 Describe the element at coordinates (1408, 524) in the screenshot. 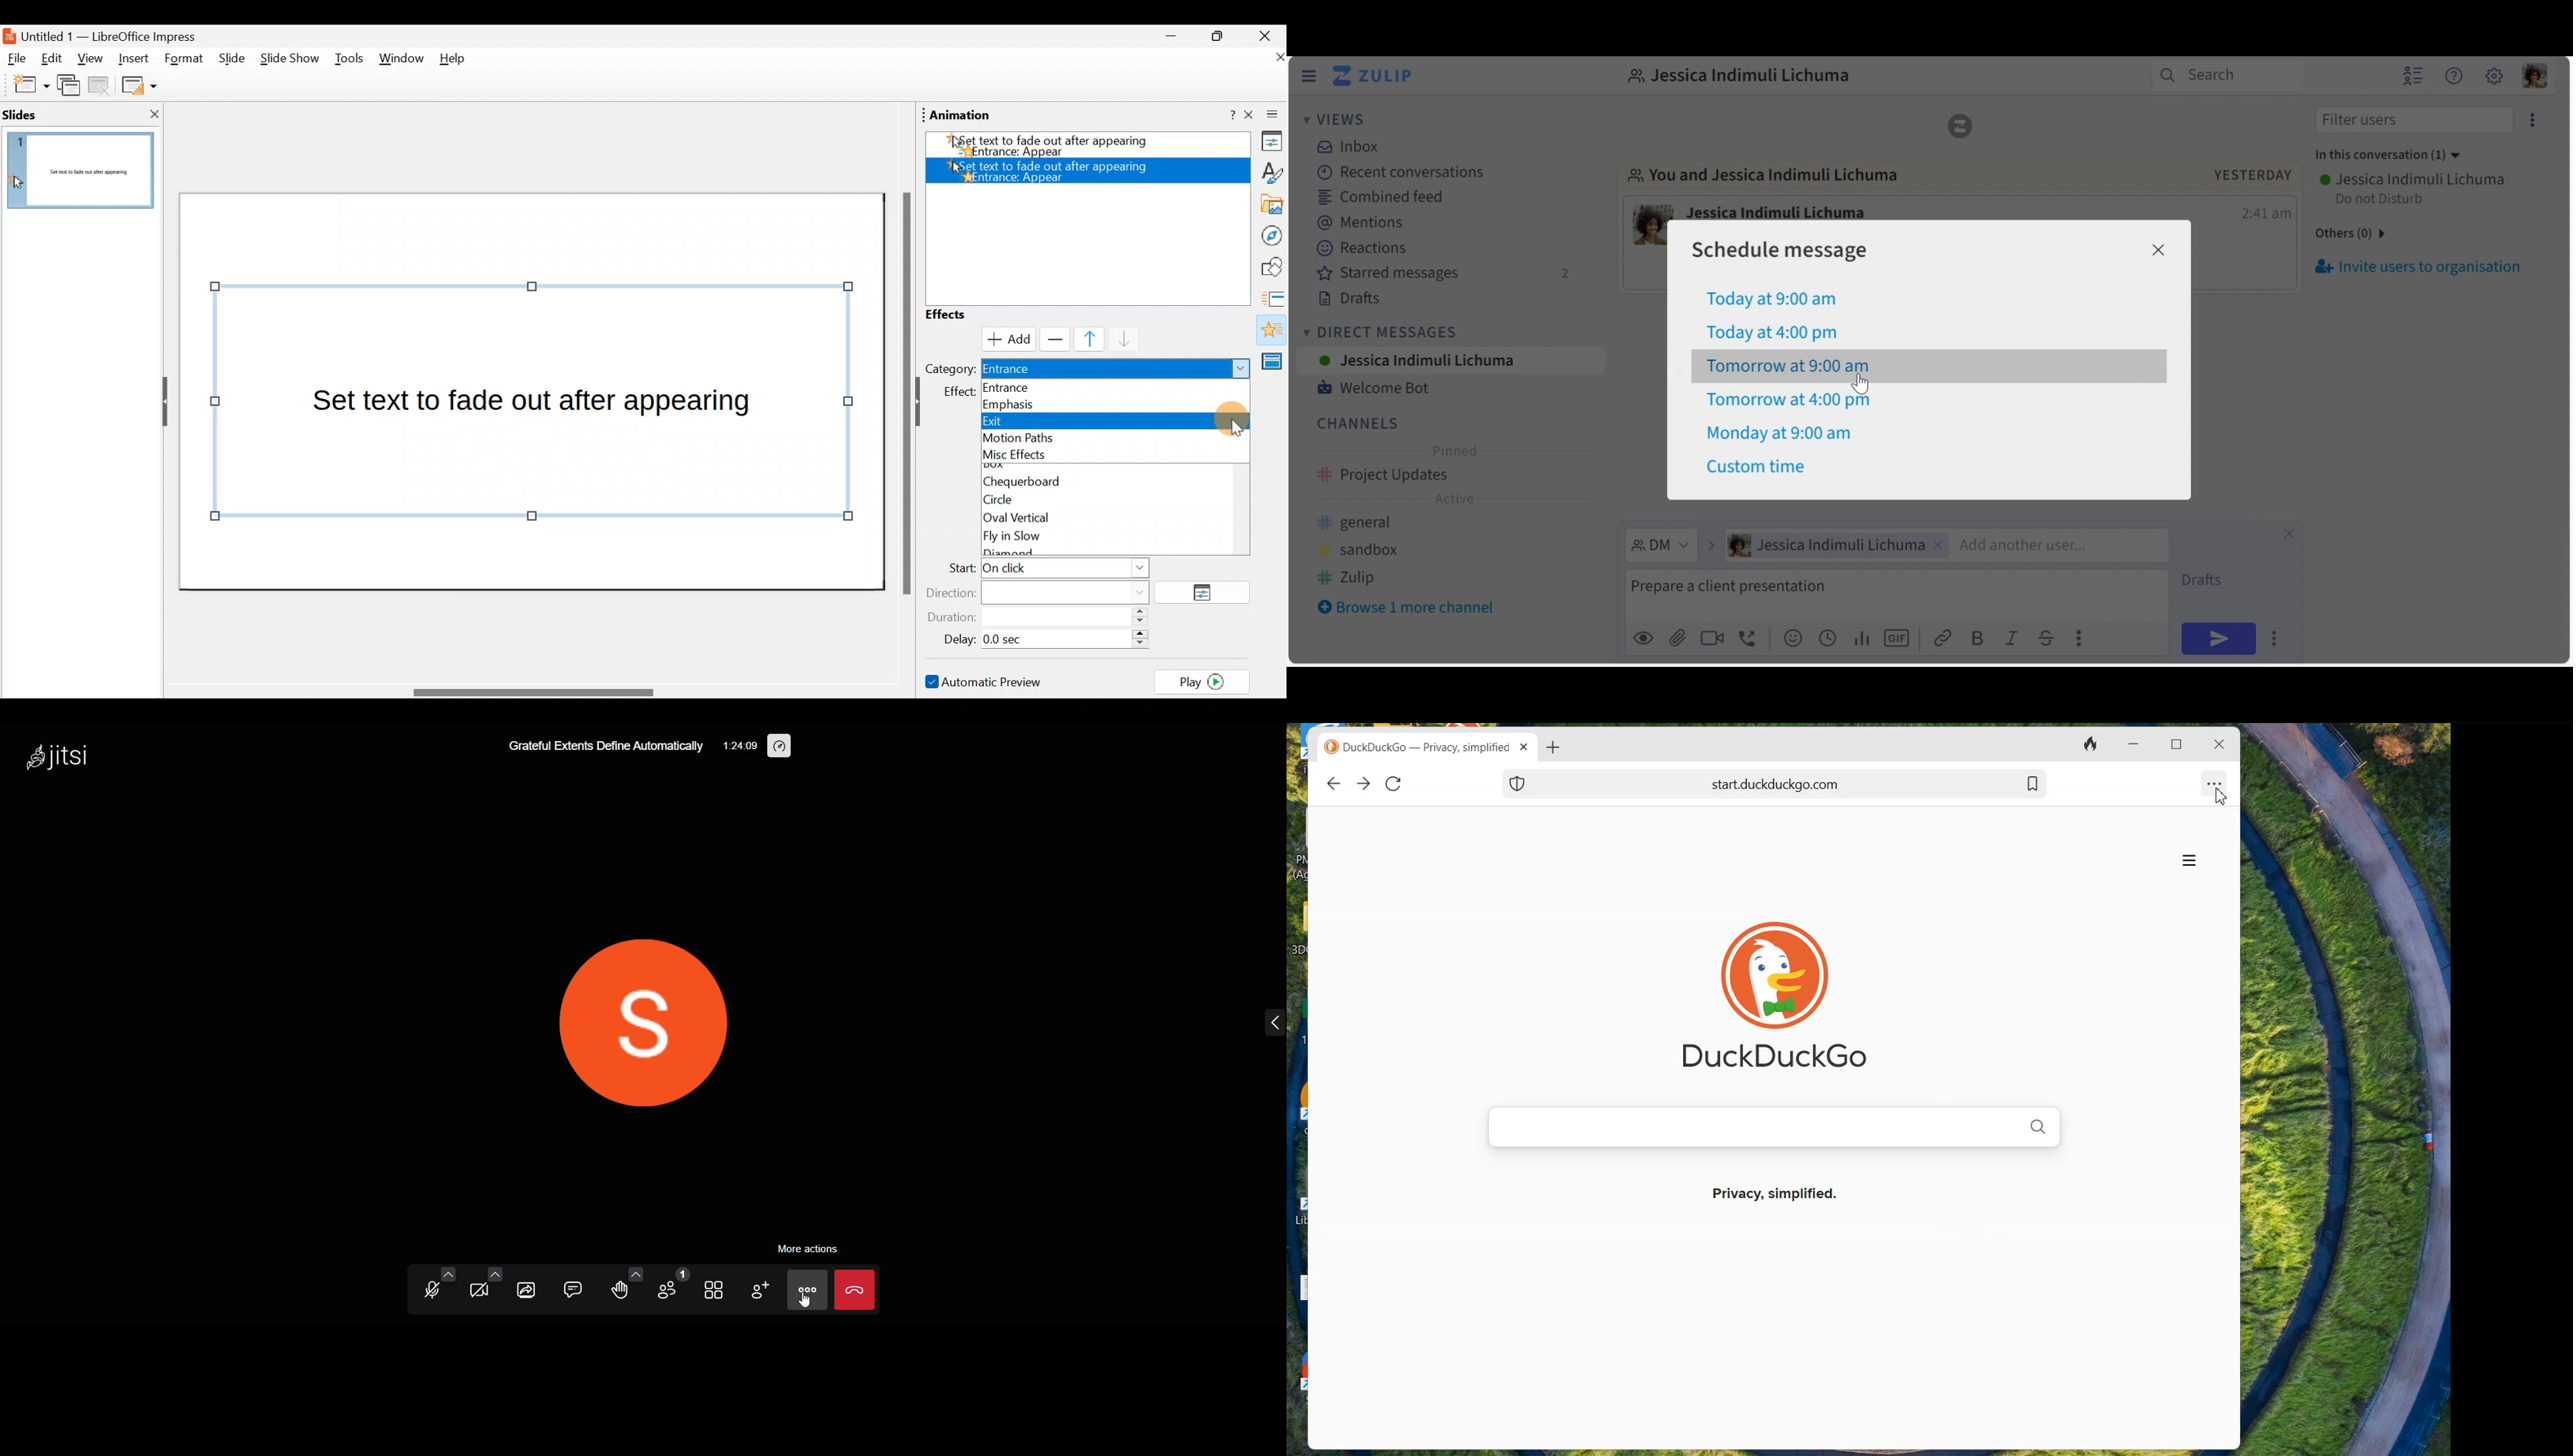

I see `general` at that location.